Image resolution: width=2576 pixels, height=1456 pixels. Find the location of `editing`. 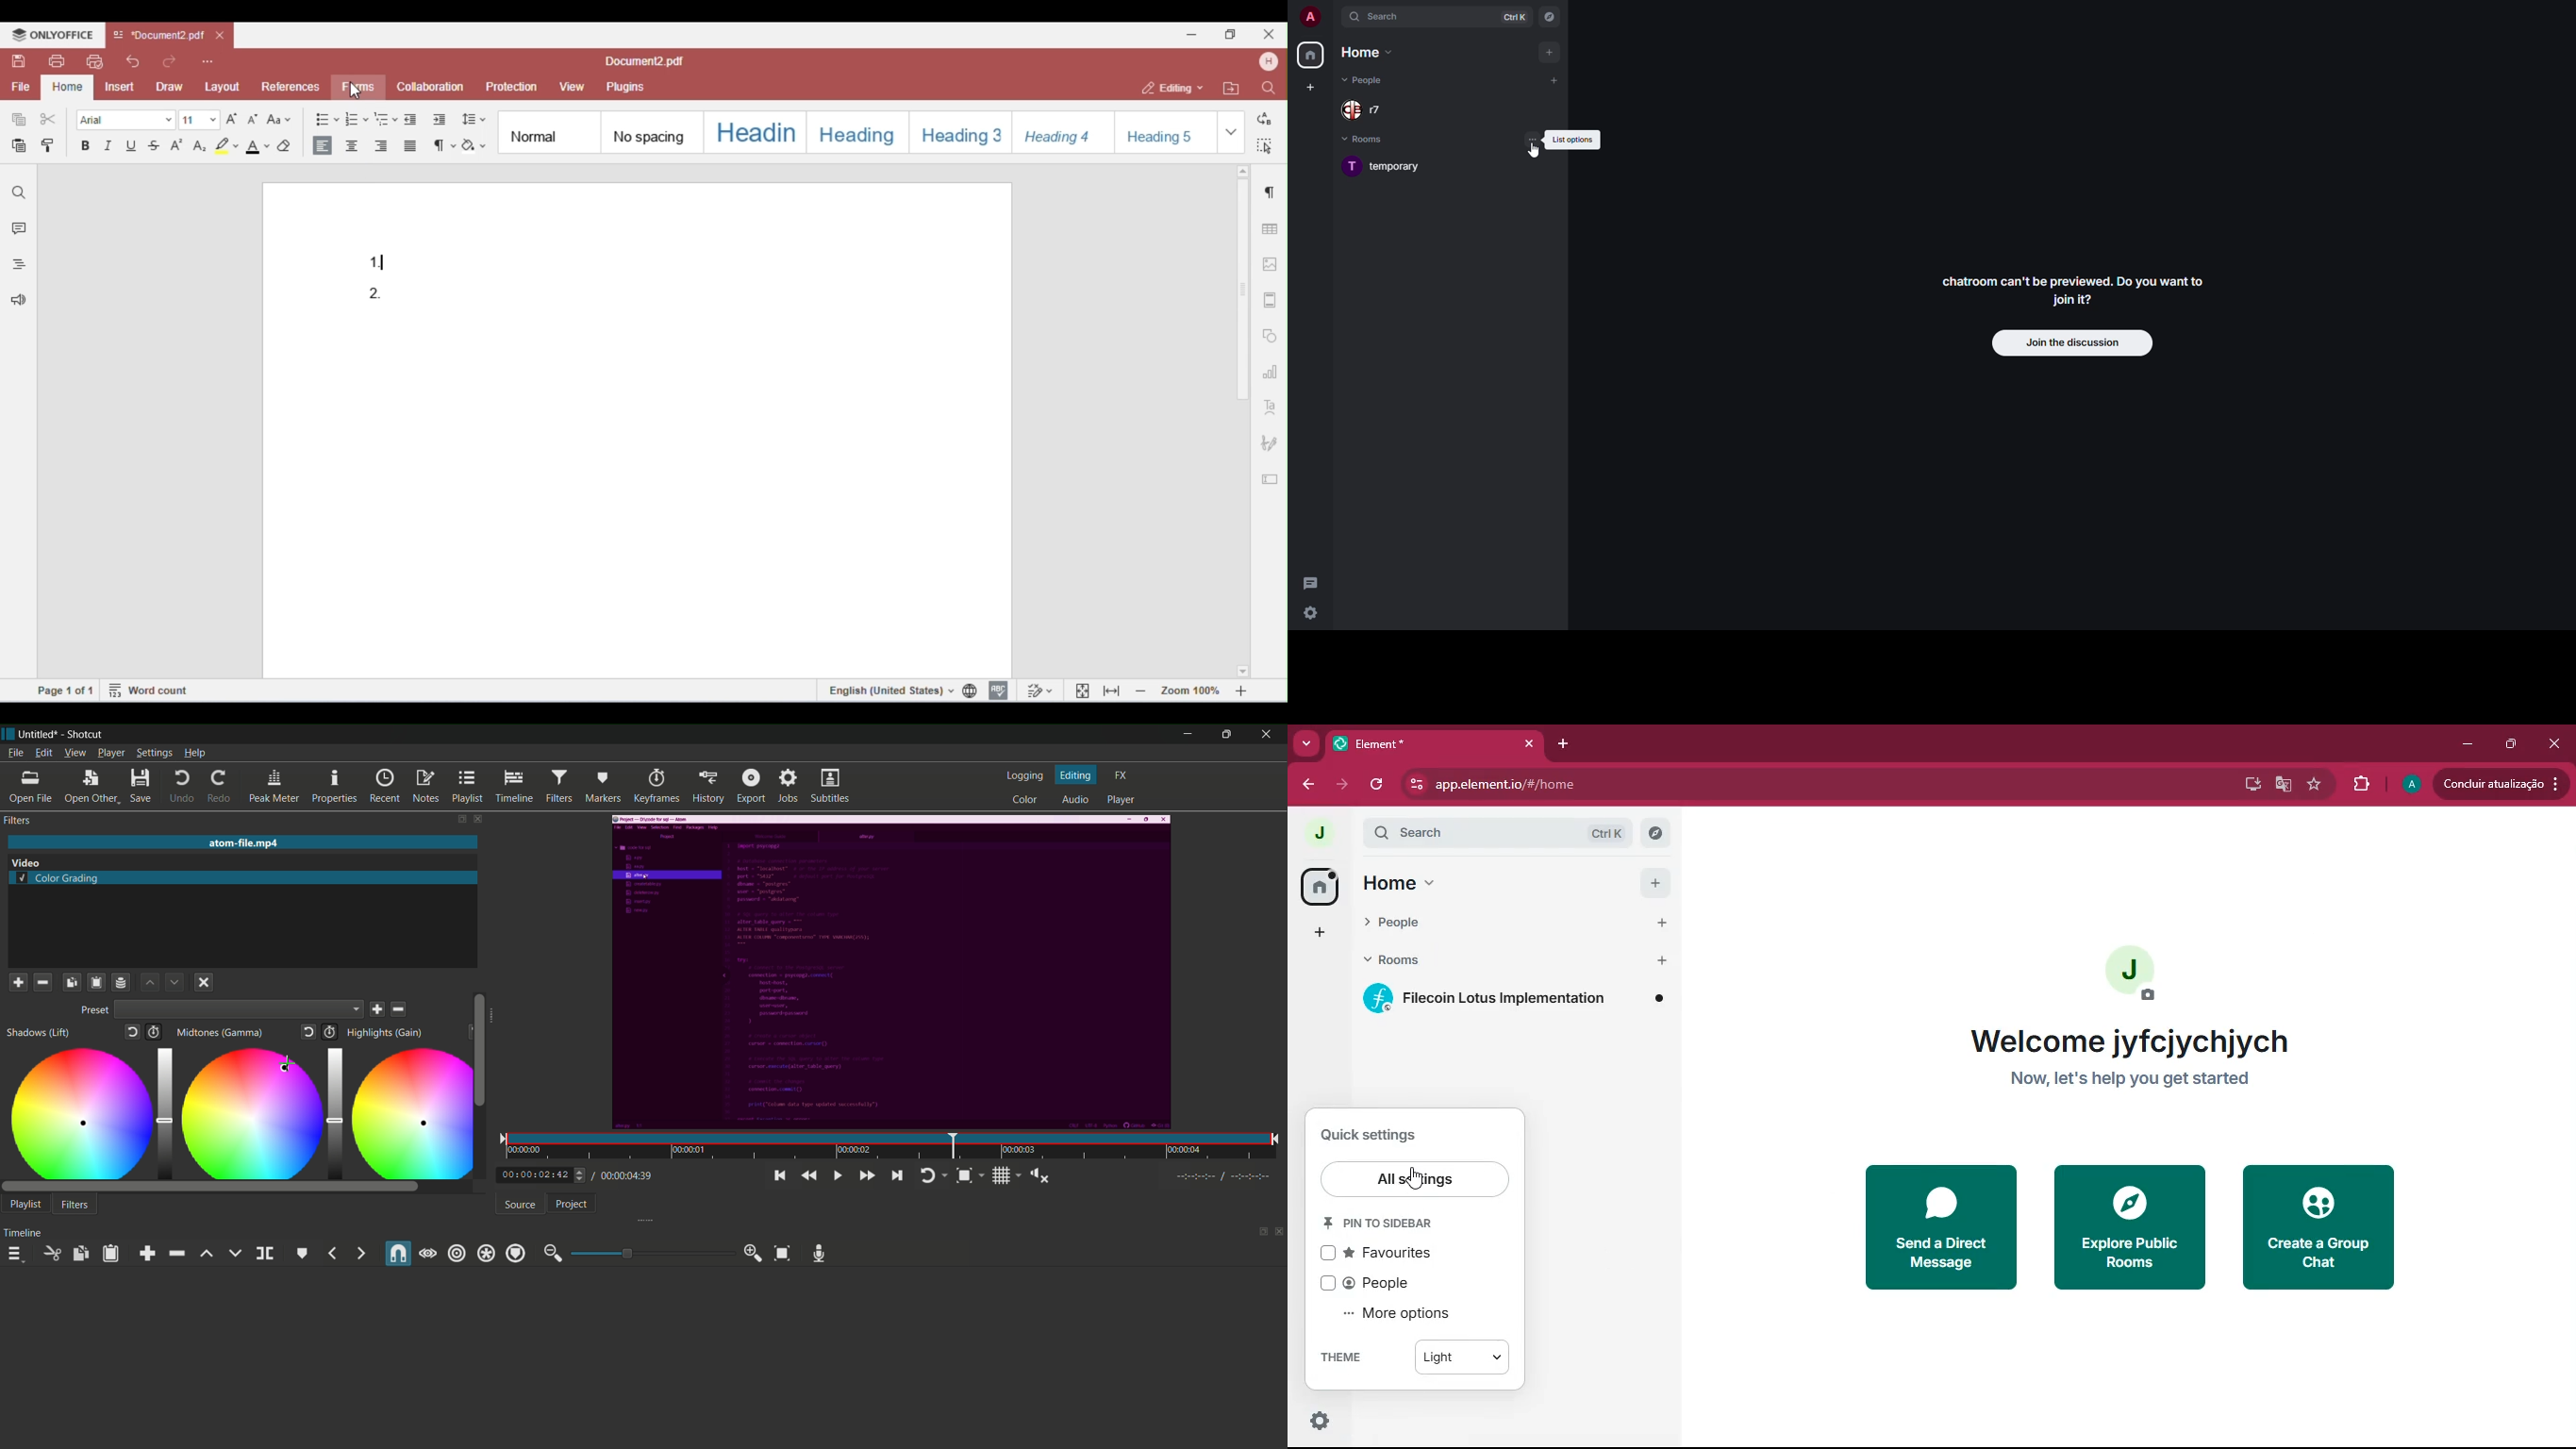

editing is located at coordinates (1077, 775).